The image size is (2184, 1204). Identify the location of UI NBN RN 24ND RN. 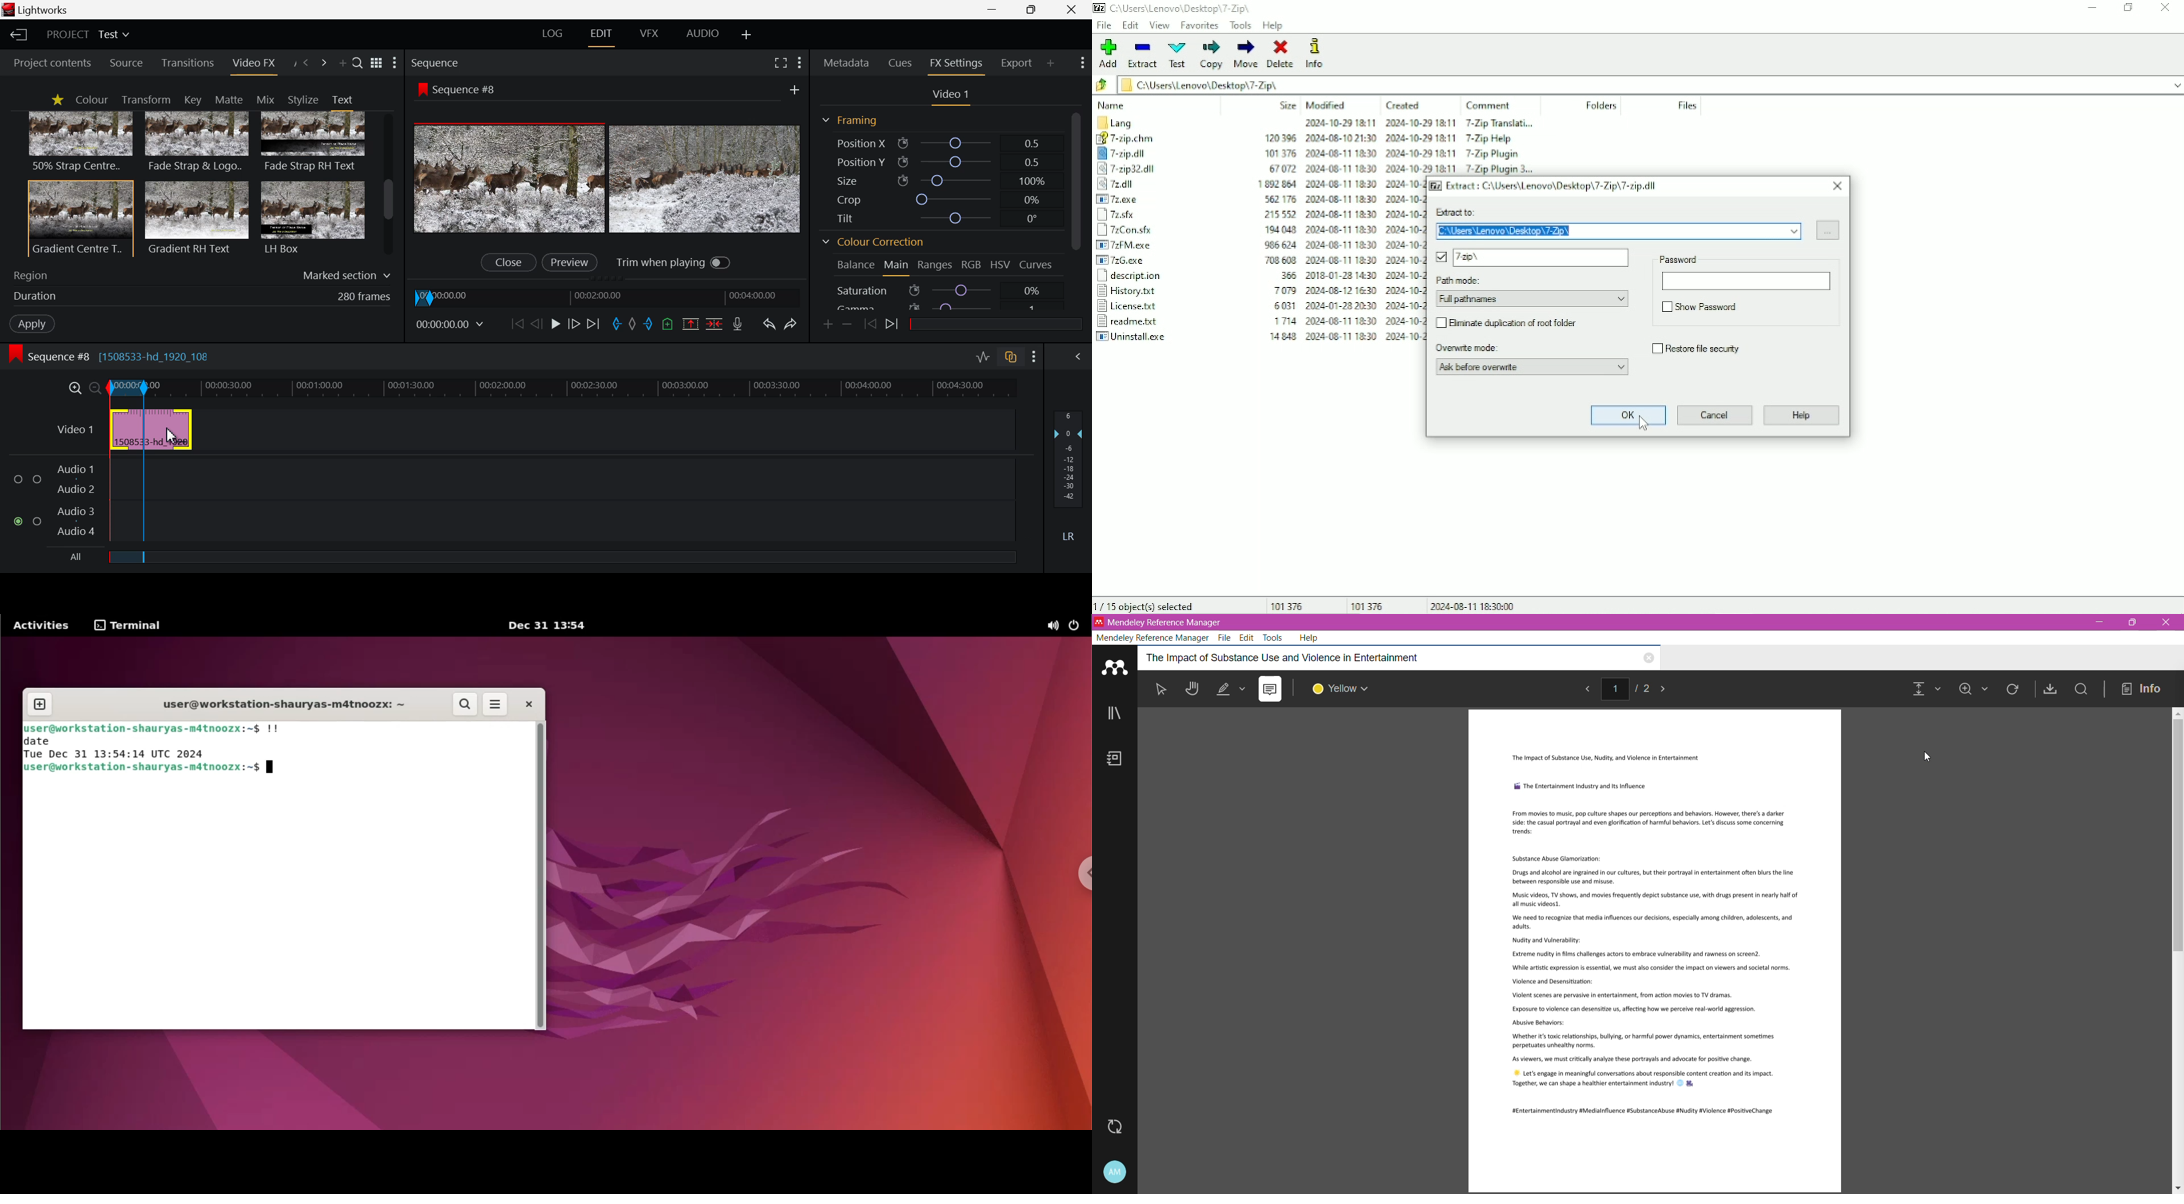
(1343, 338).